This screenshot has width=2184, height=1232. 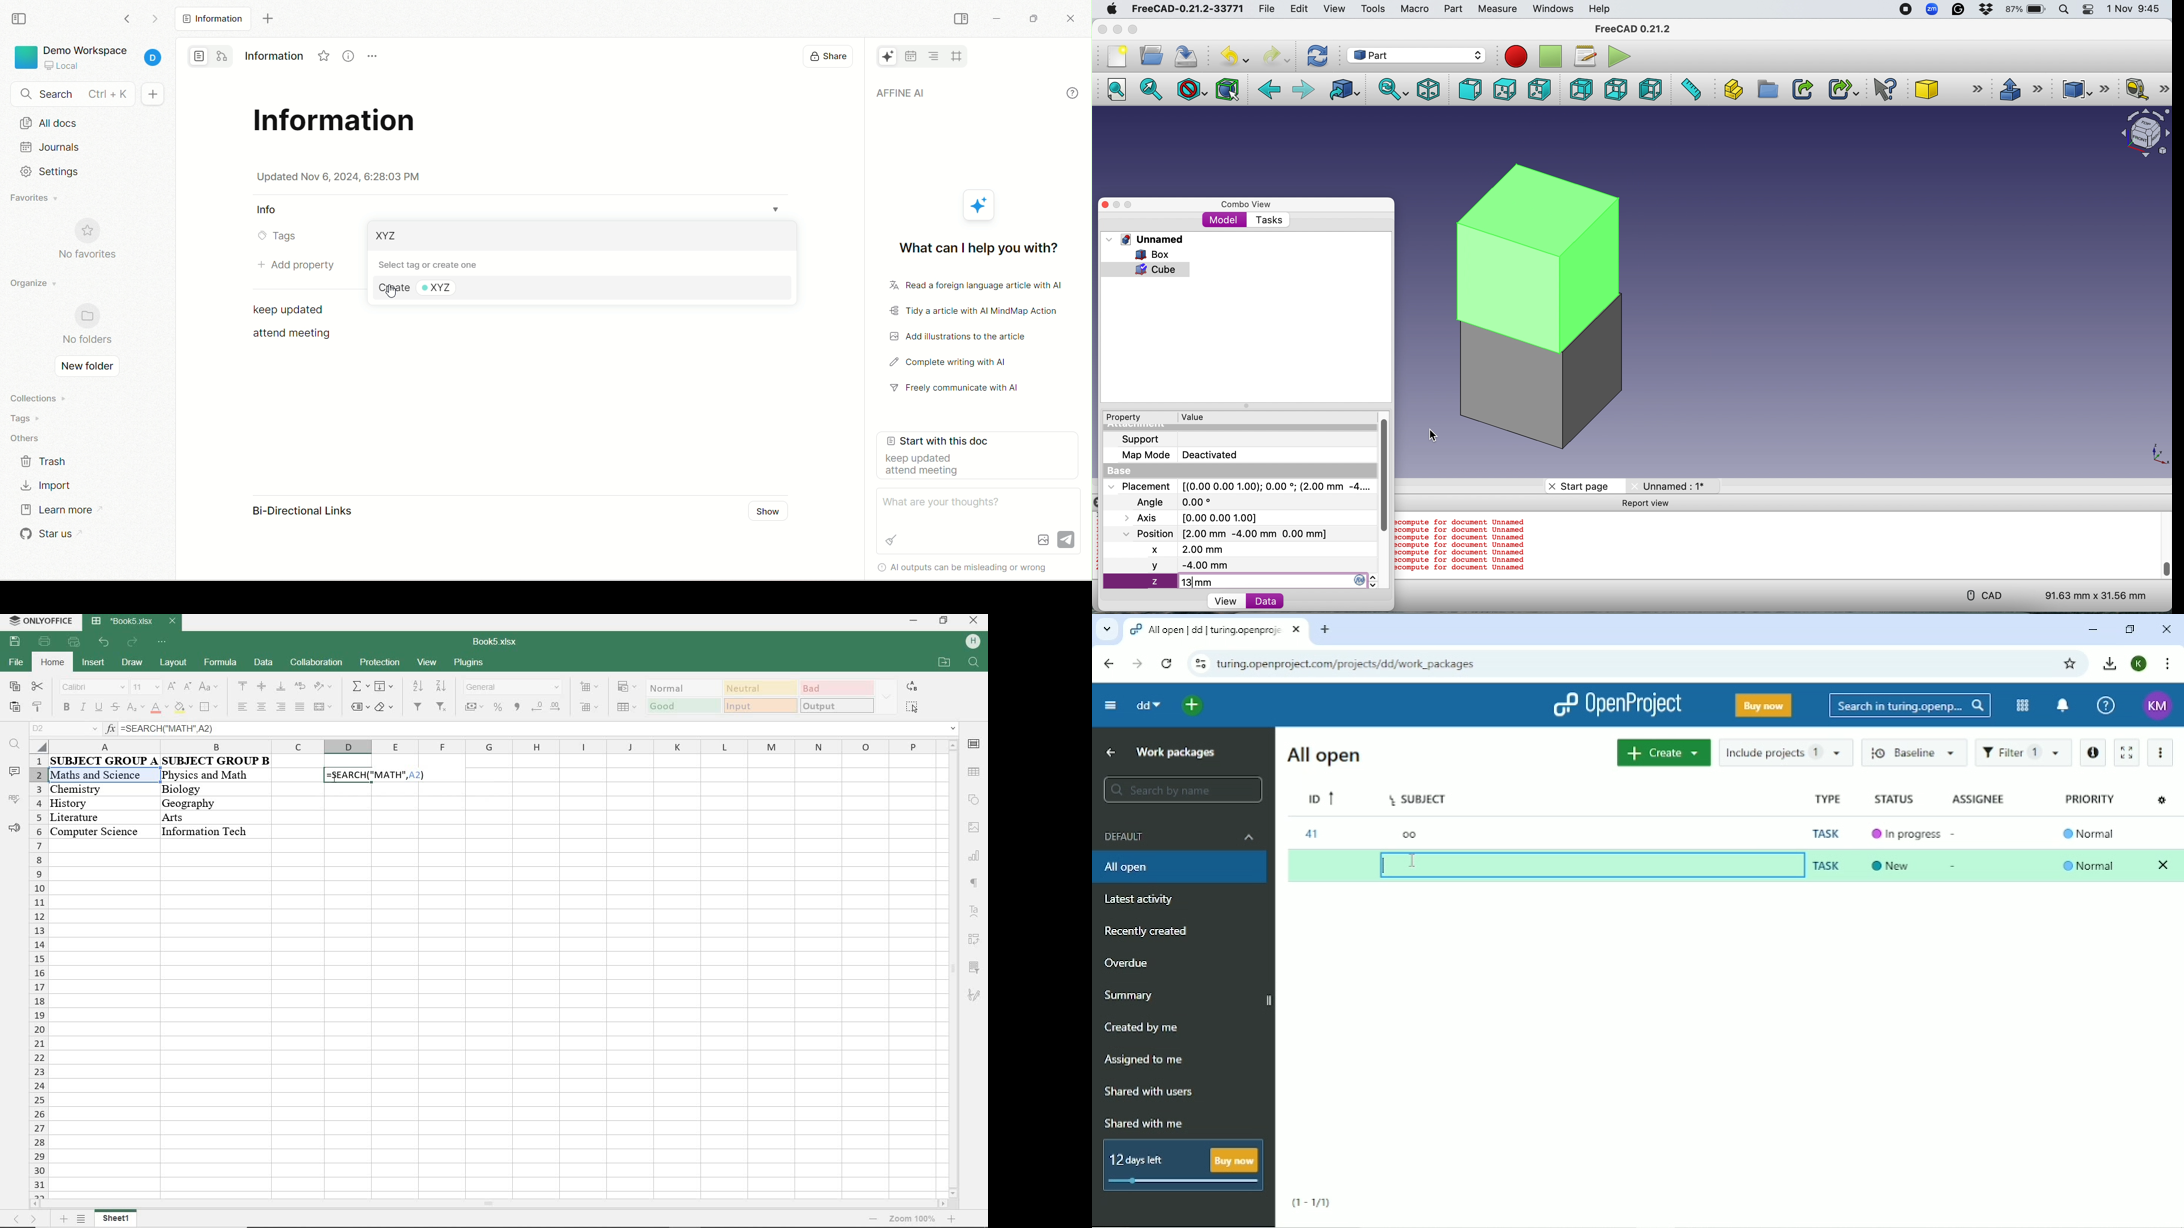 What do you see at coordinates (973, 621) in the screenshot?
I see `close` at bounding box center [973, 621].